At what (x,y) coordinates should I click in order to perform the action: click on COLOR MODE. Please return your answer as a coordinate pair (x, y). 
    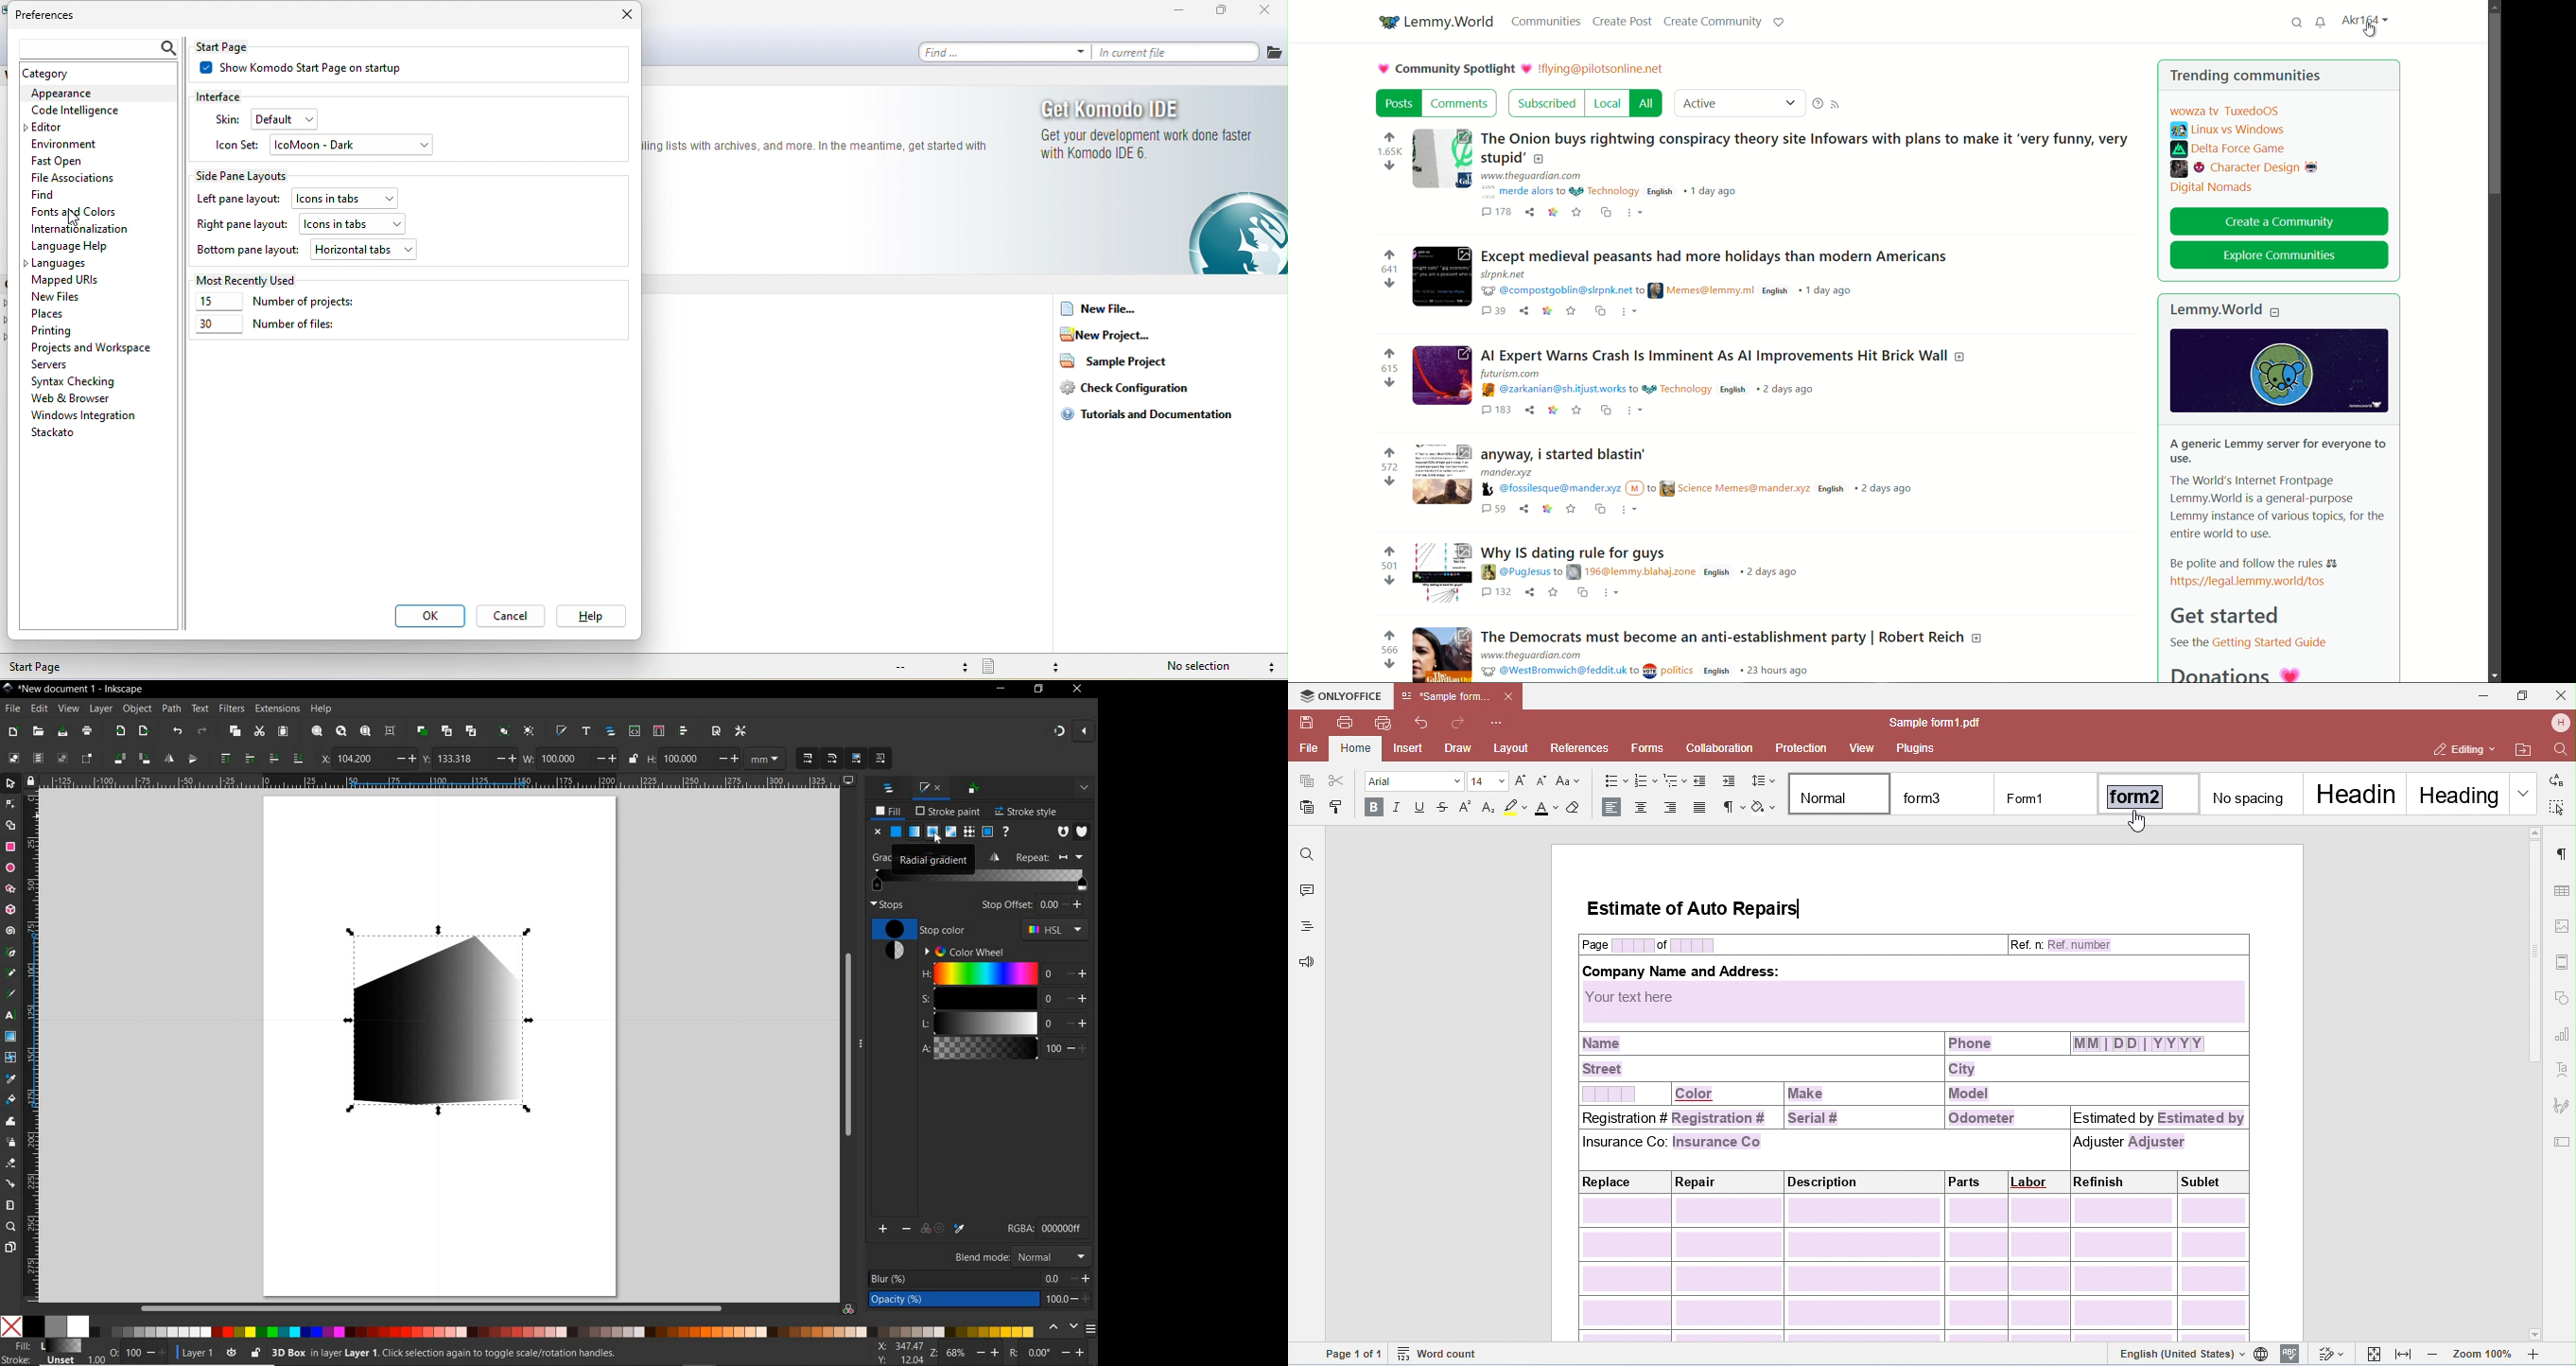
    Looking at the image, I should click on (519, 1326).